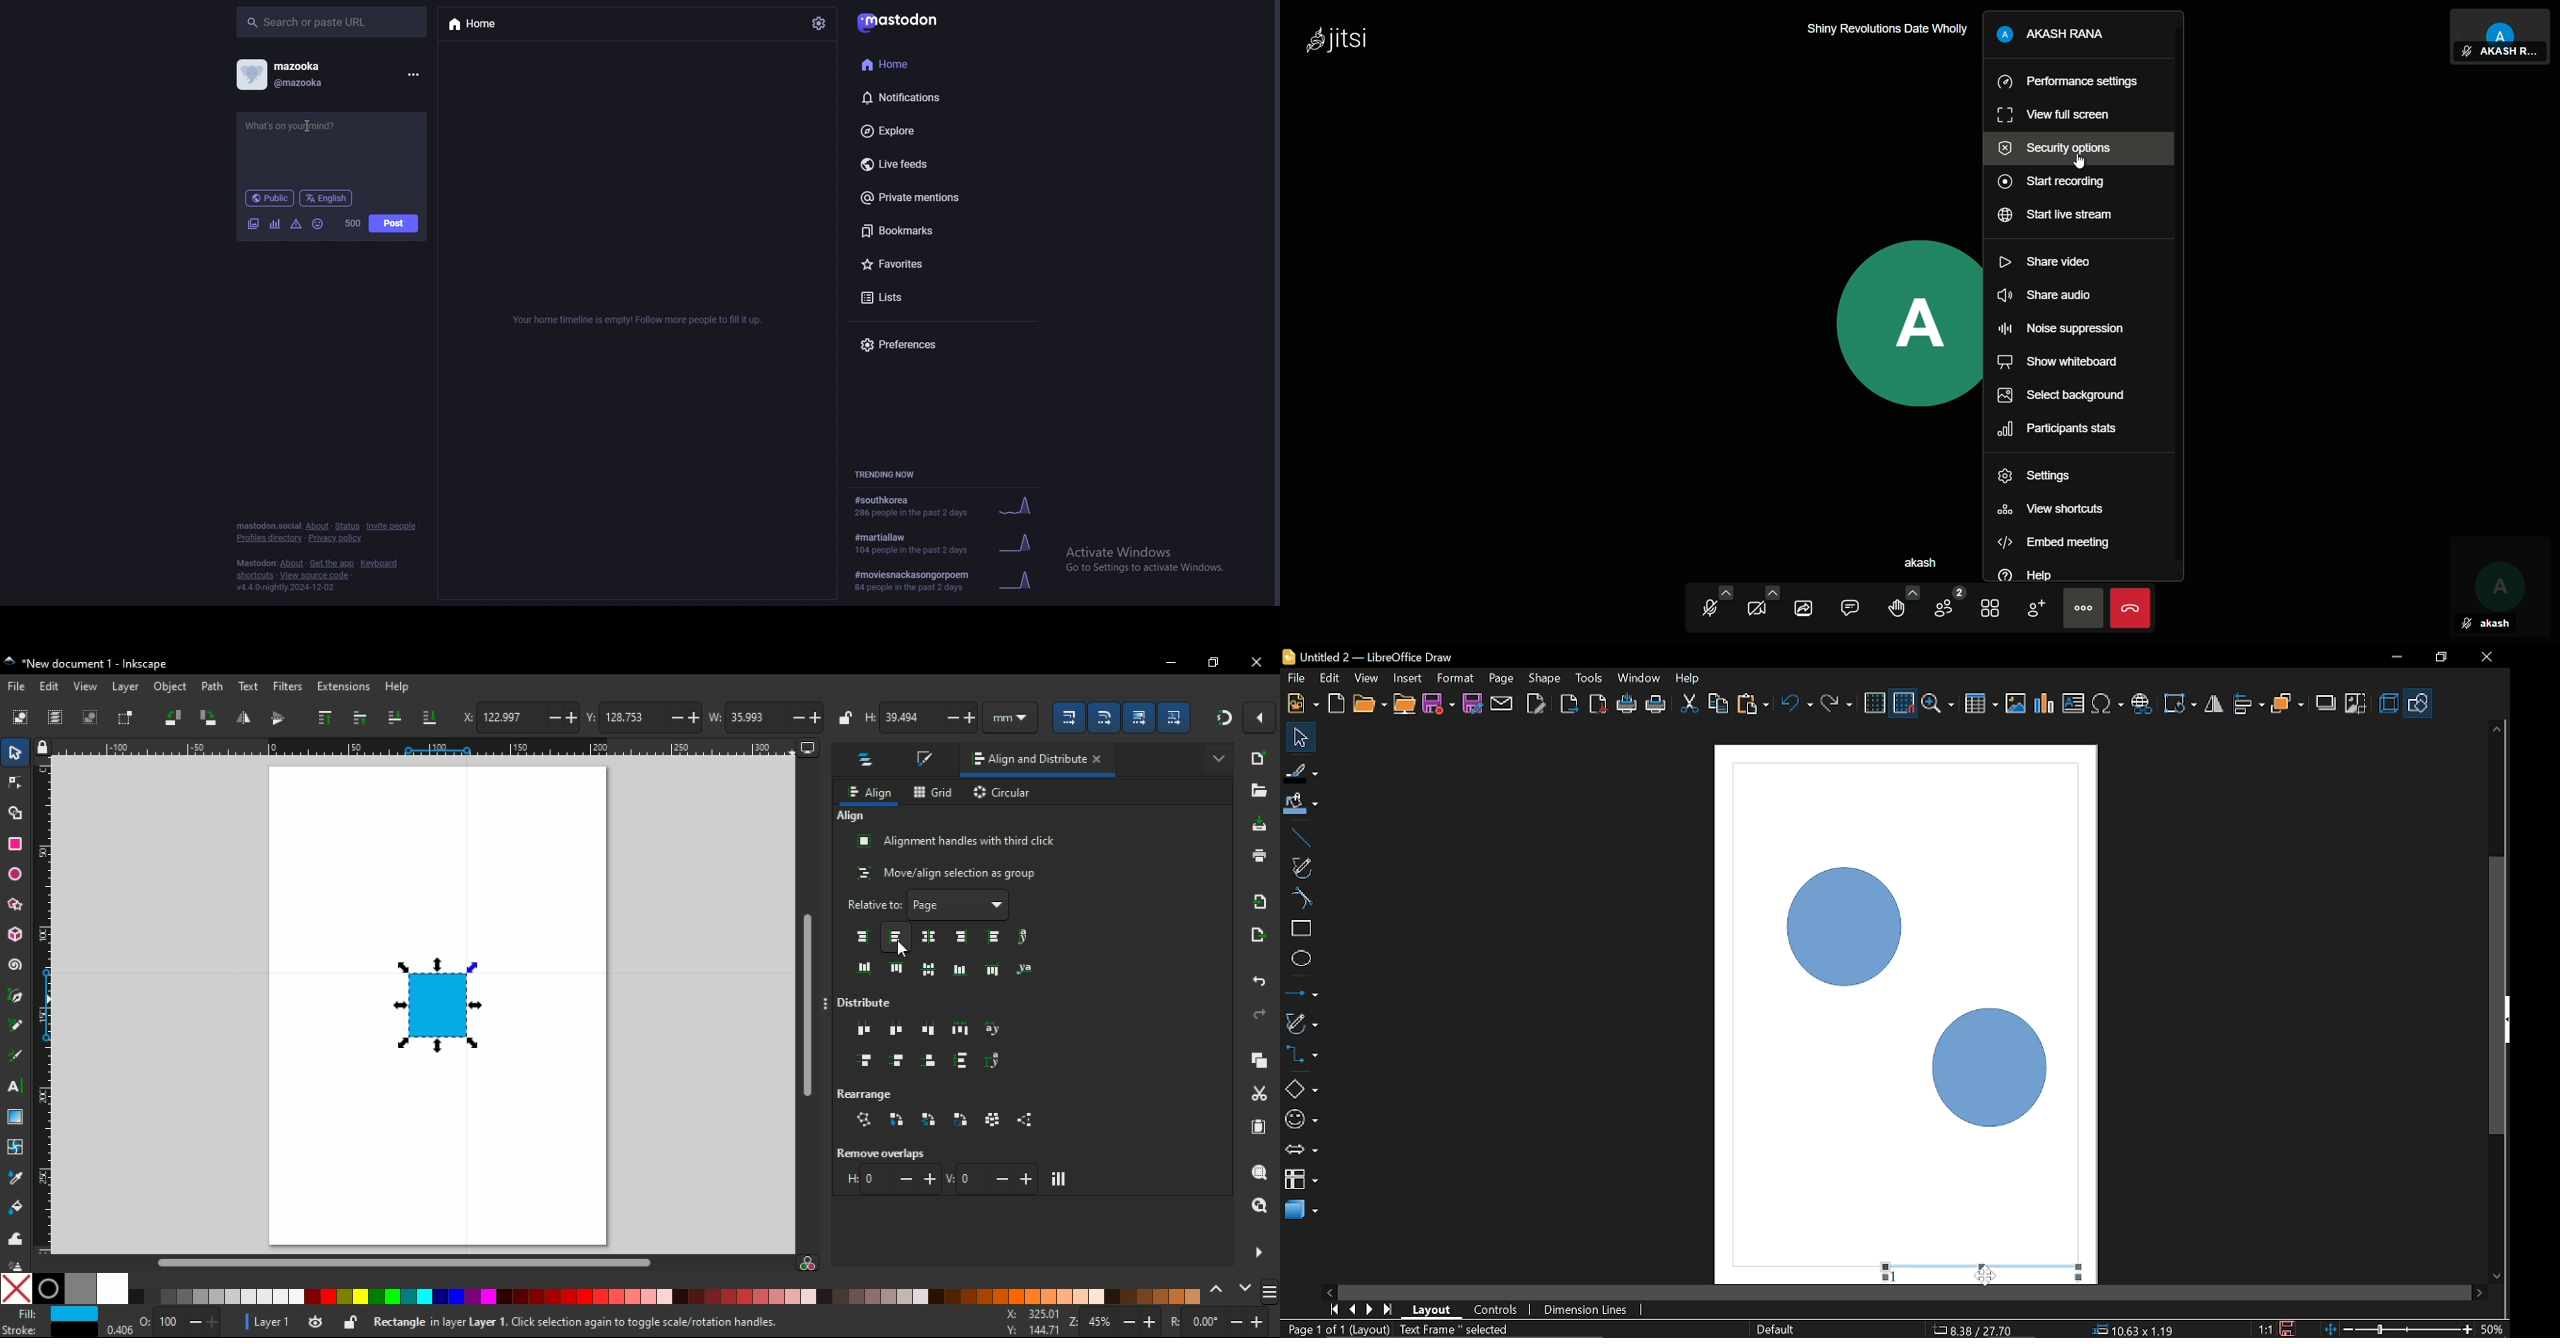 The height and width of the screenshot is (1344, 2576). I want to click on help, so click(400, 686).